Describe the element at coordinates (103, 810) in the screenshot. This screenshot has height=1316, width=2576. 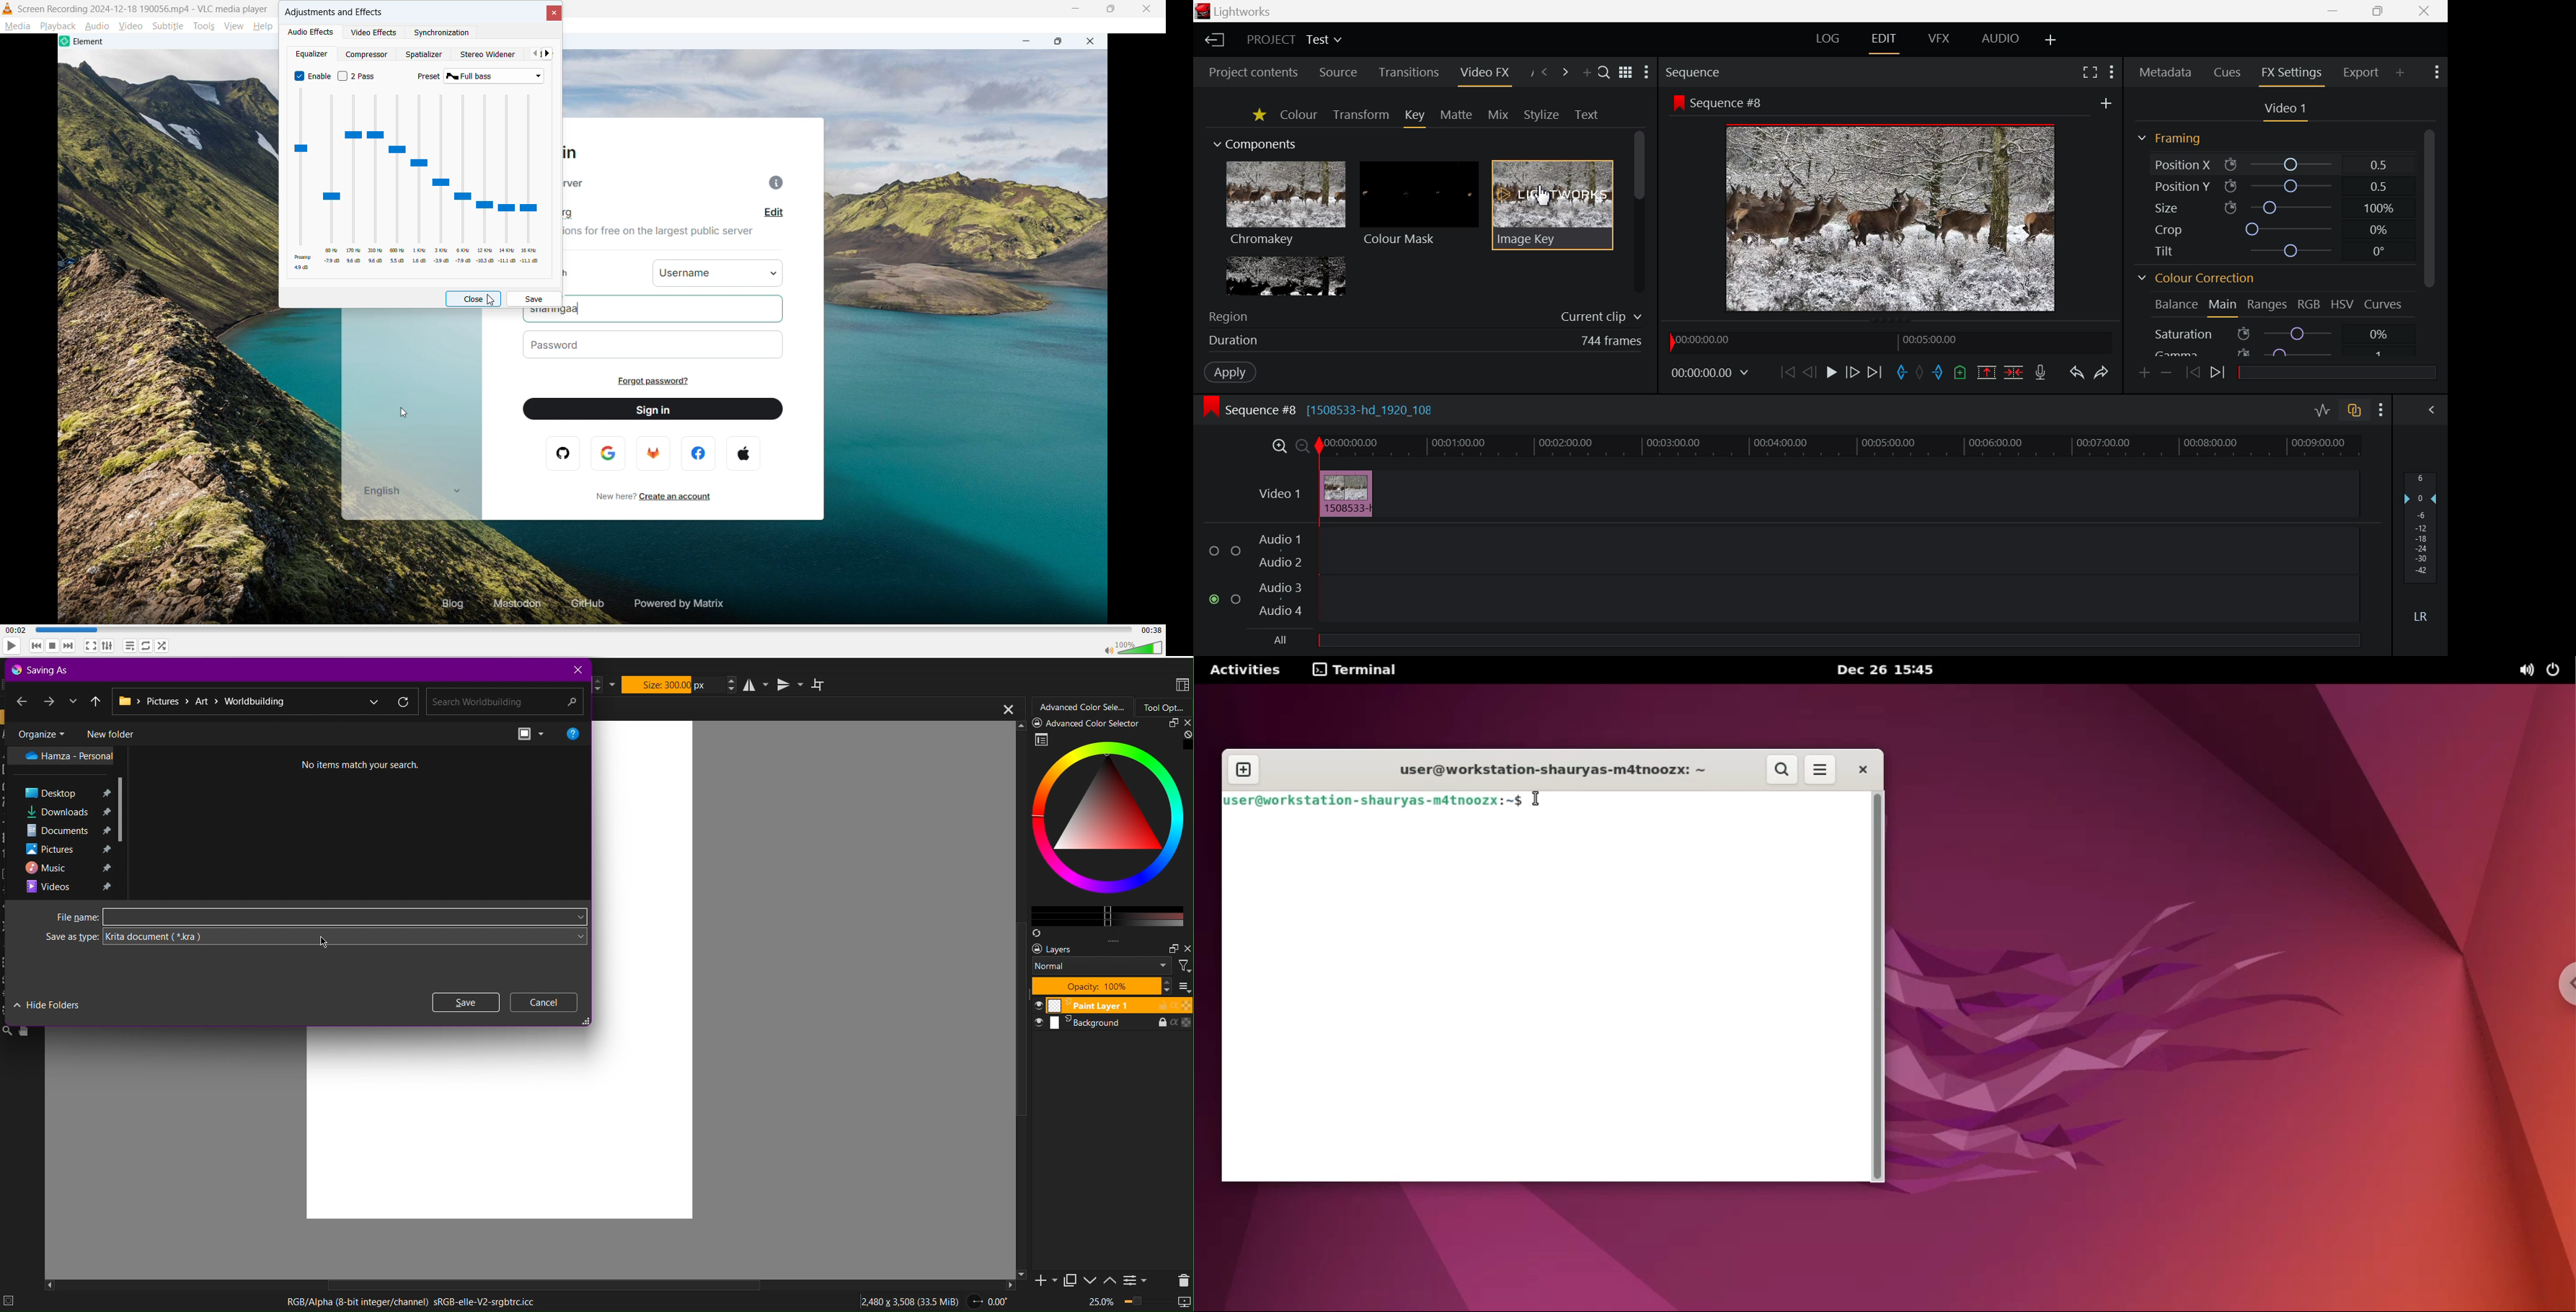
I see `pinned` at that location.